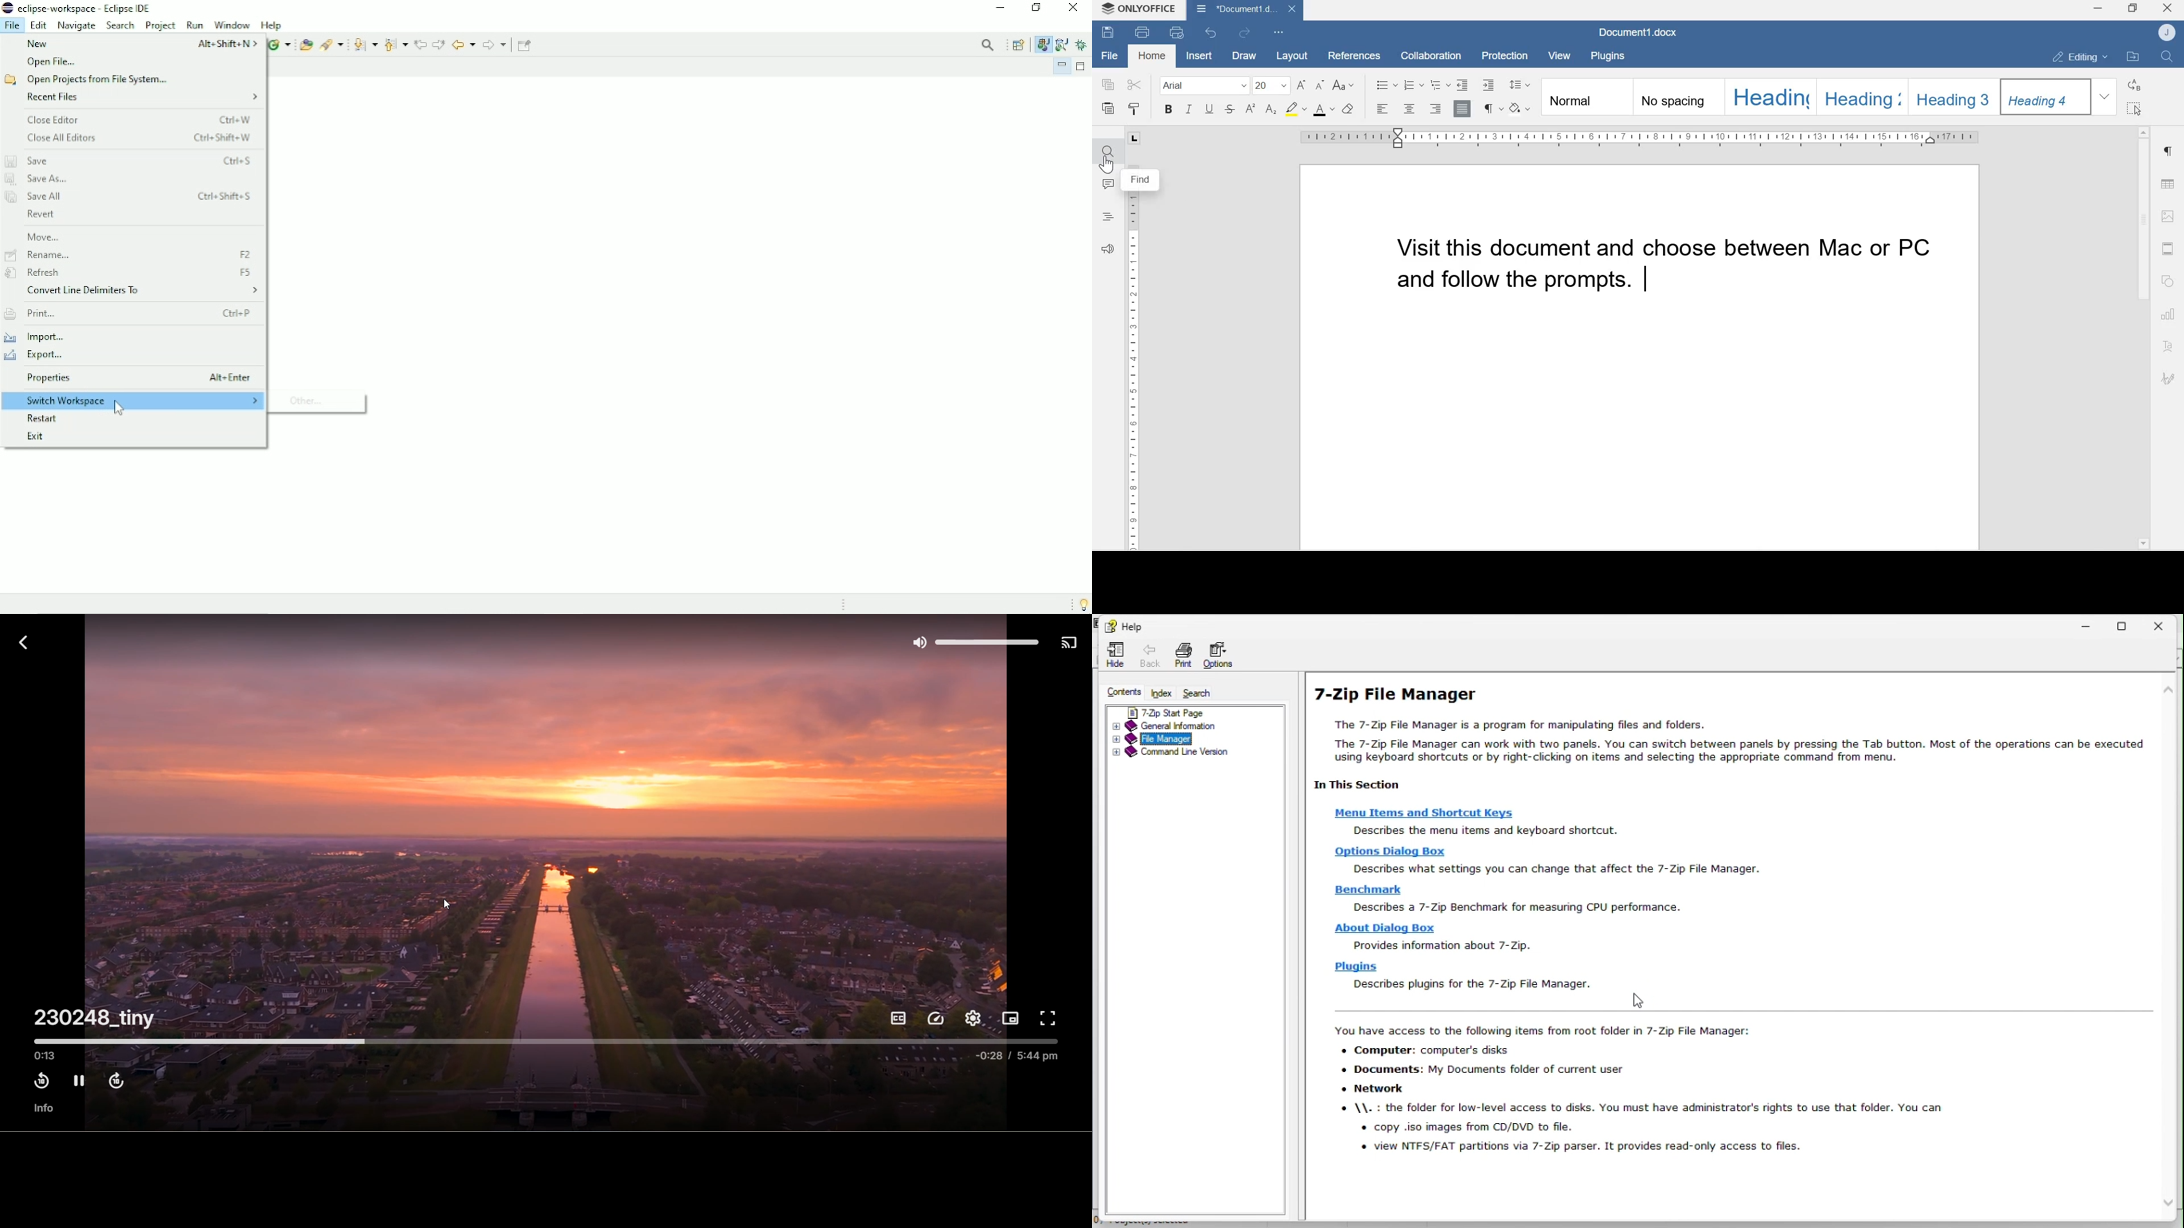  What do you see at coordinates (1408, 109) in the screenshot?
I see `Align center` at bounding box center [1408, 109].